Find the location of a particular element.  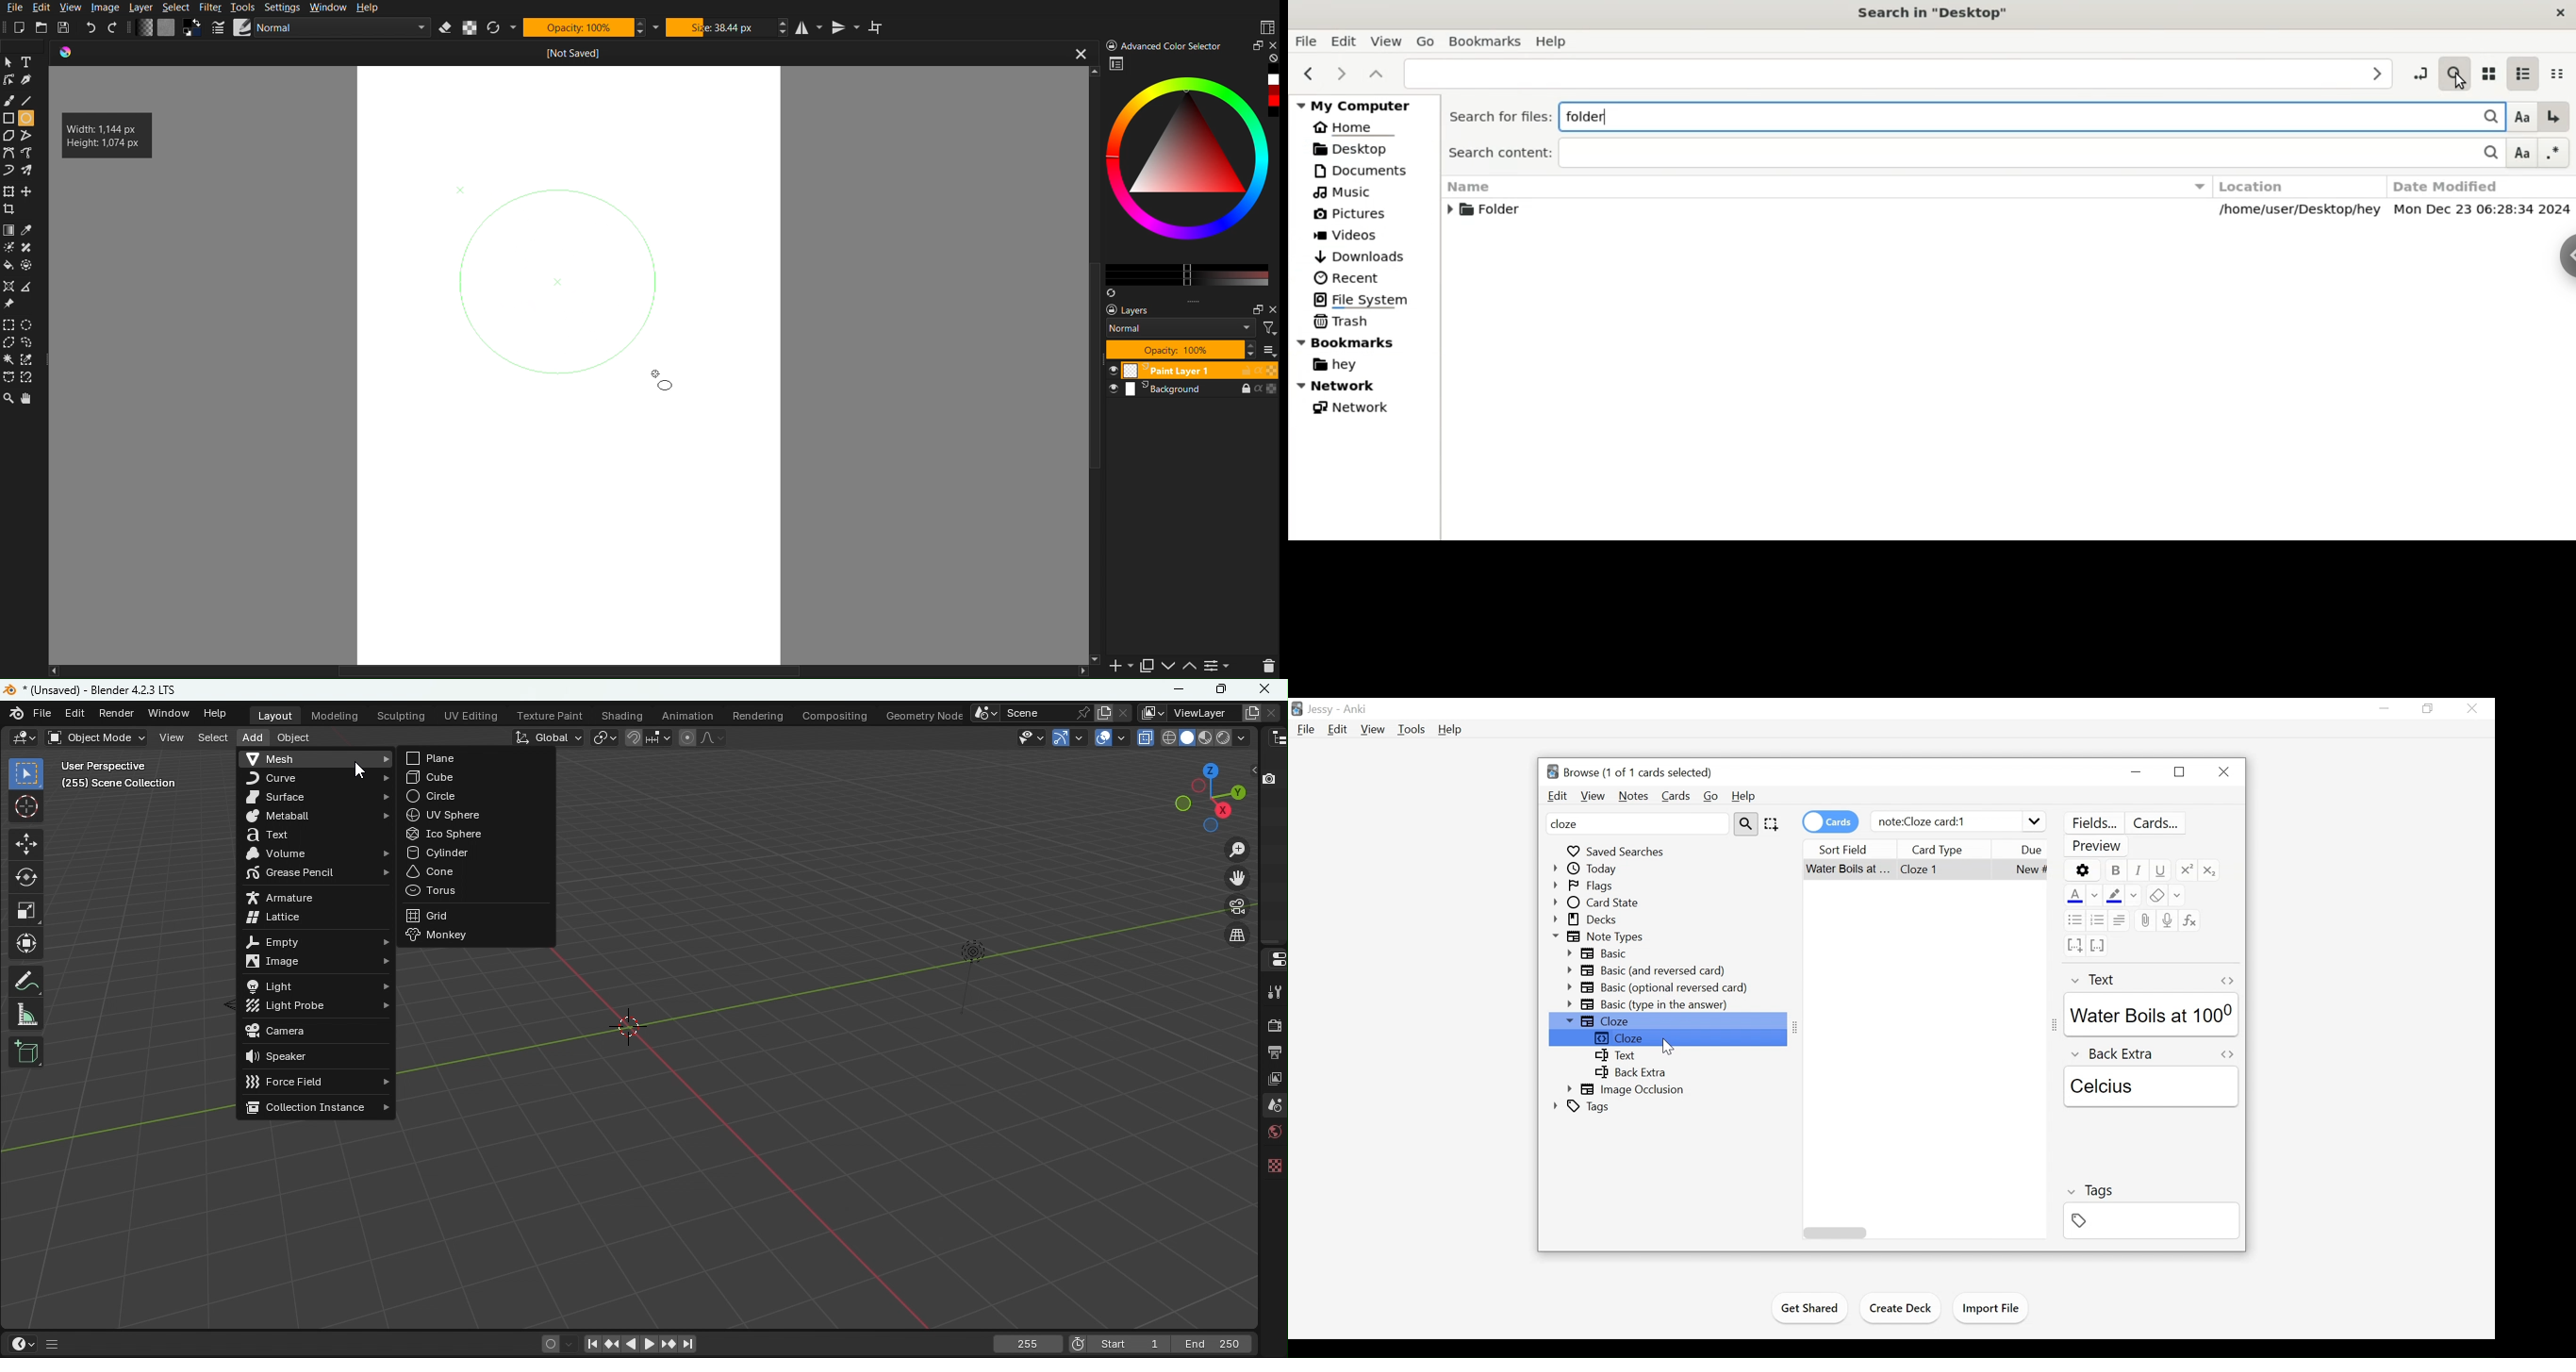

Options is located at coordinates (2083, 871).